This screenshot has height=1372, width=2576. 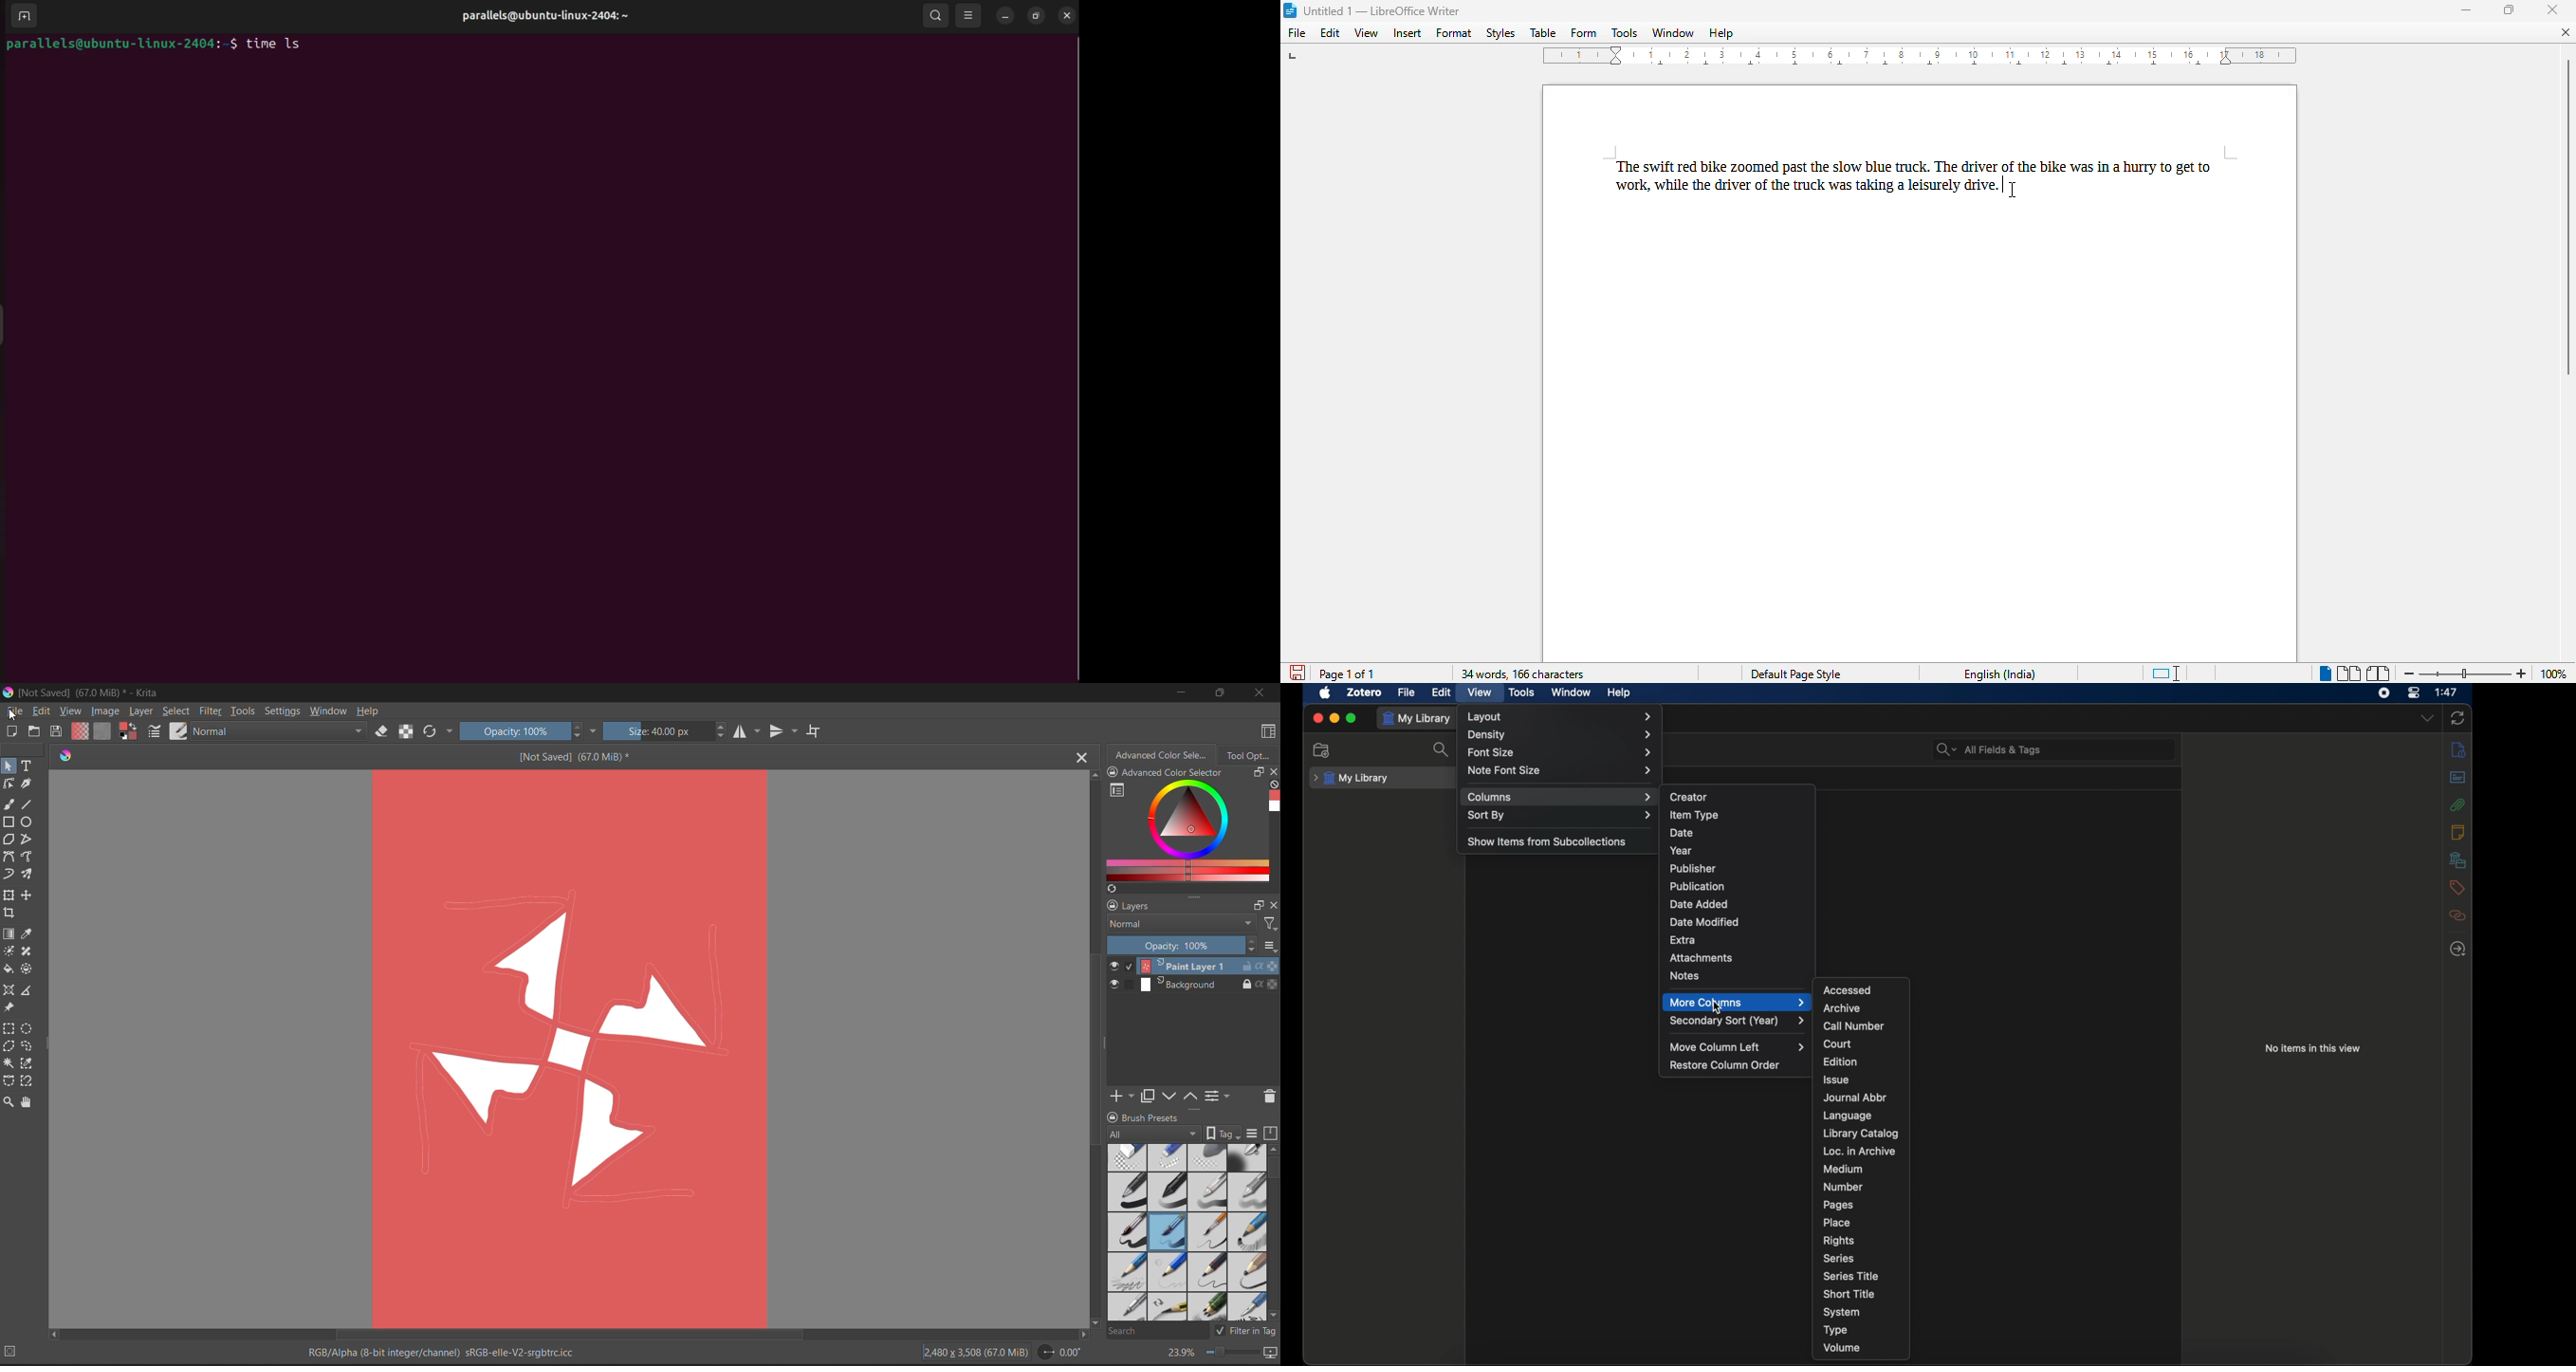 I want to click on font size, so click(x=1560, y=753).